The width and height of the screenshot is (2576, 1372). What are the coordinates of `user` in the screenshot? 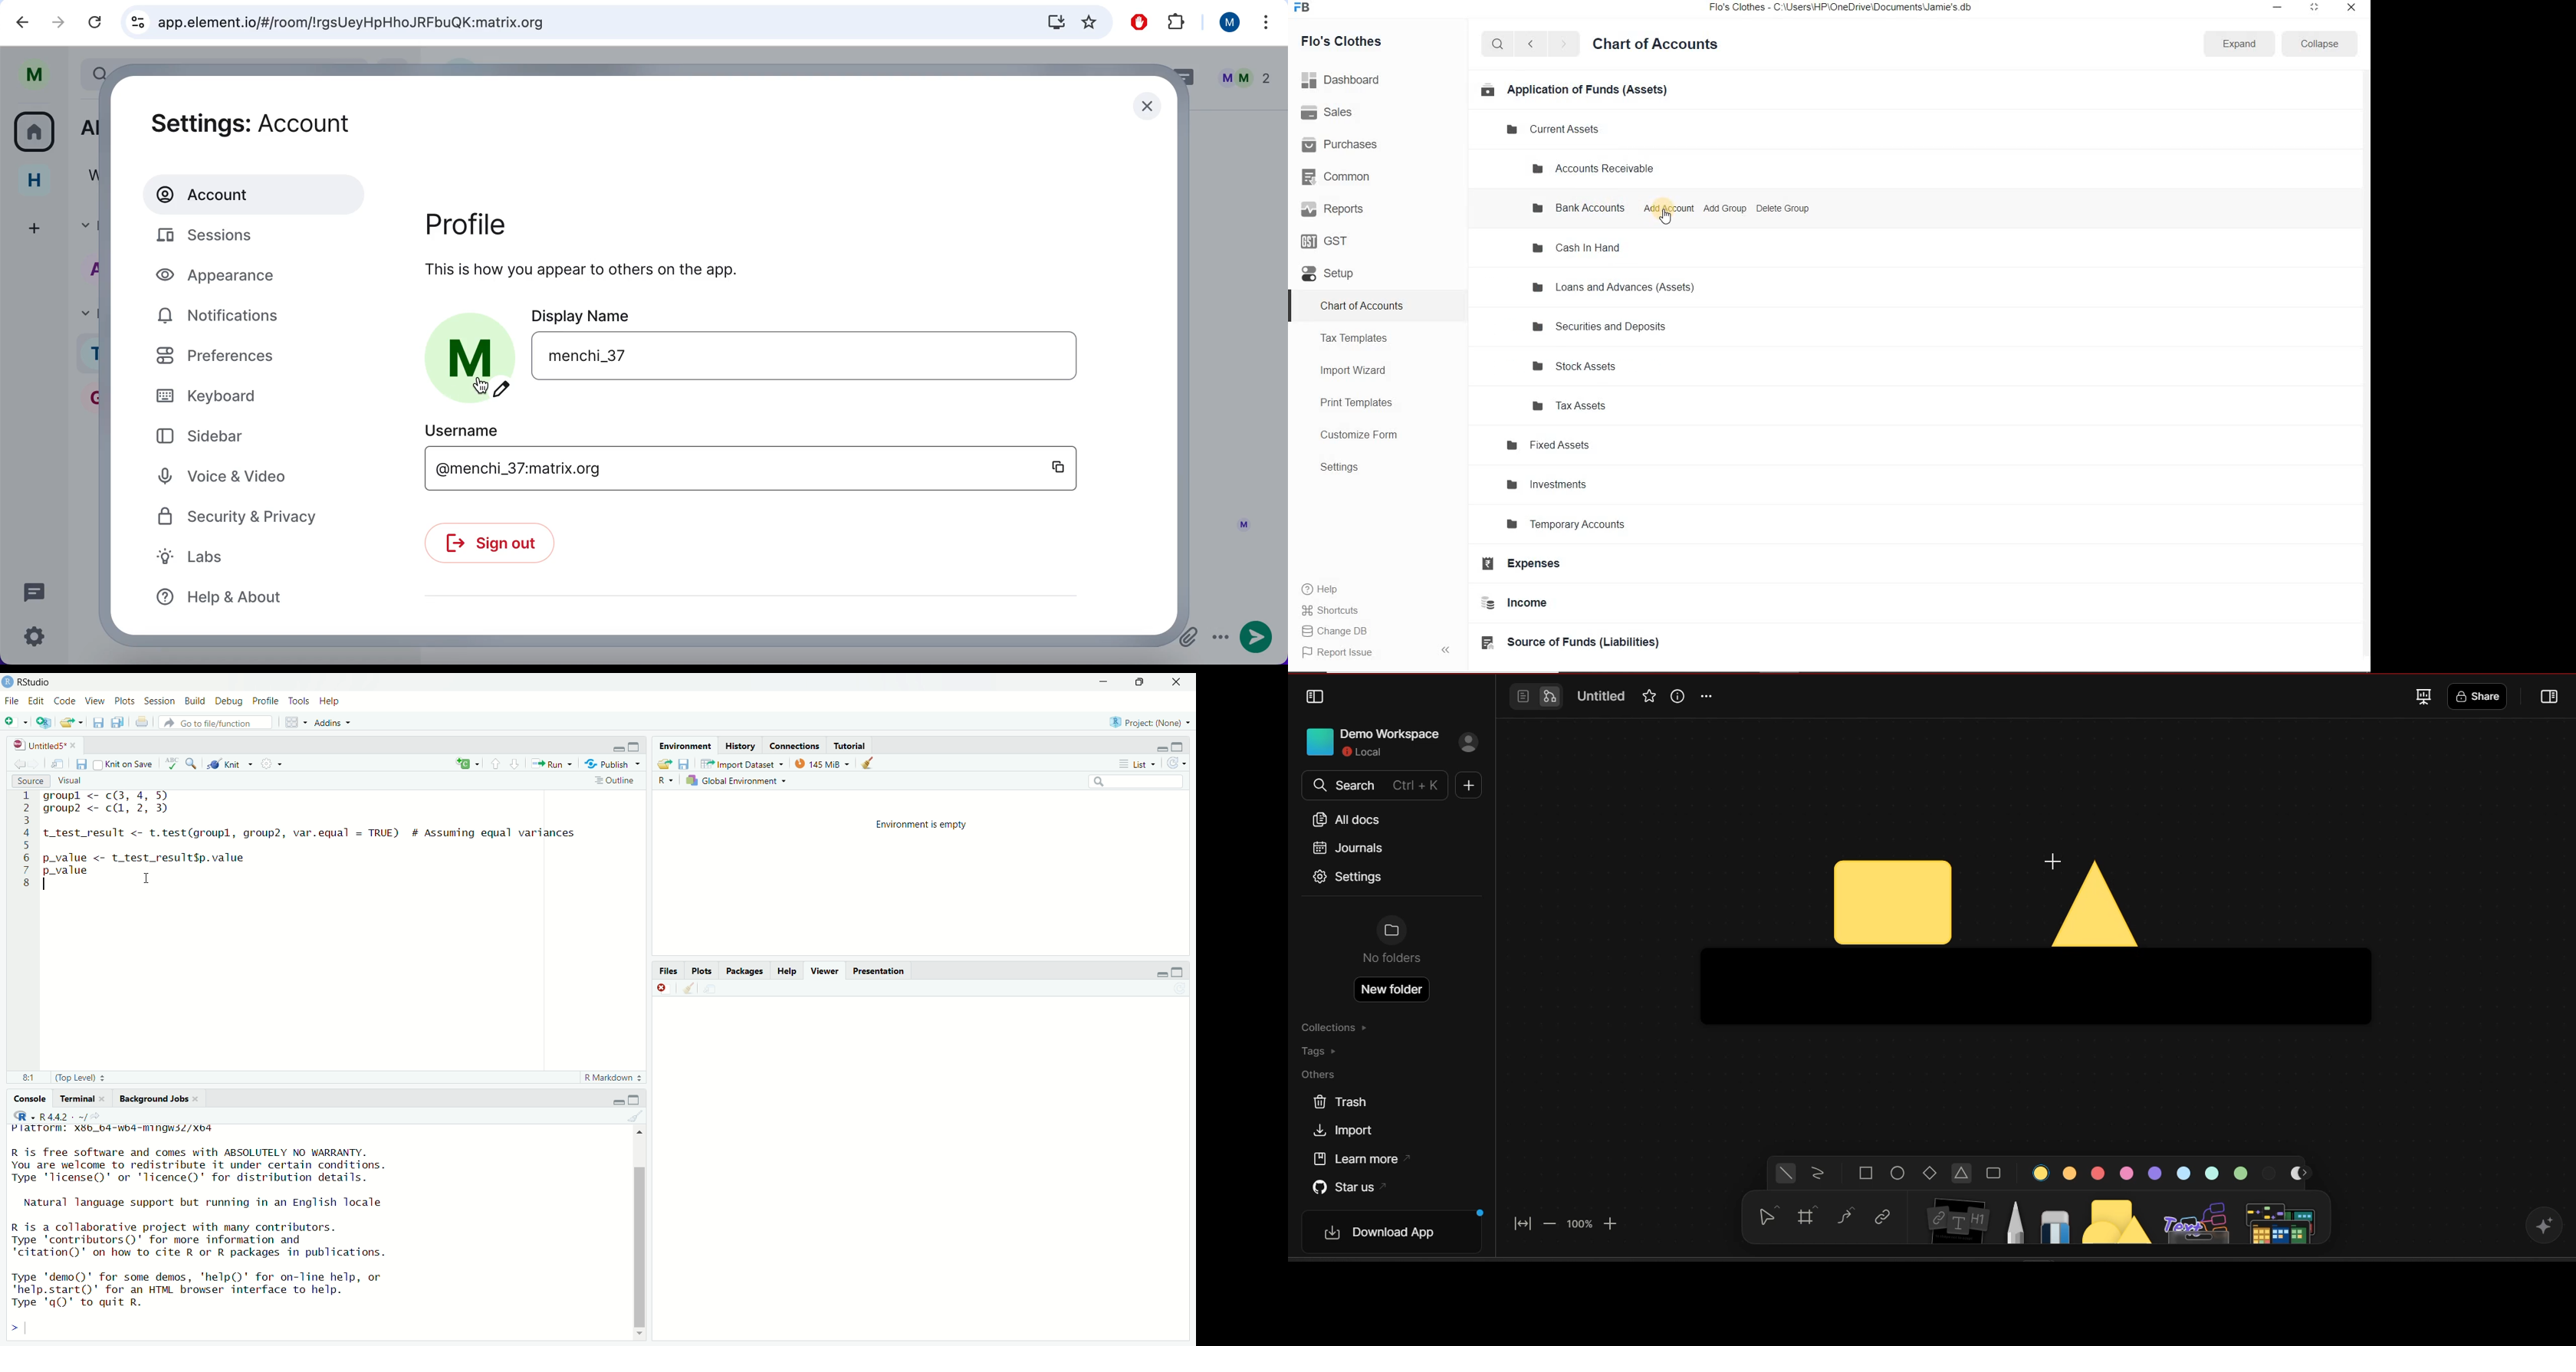 It's located at (838, 360).